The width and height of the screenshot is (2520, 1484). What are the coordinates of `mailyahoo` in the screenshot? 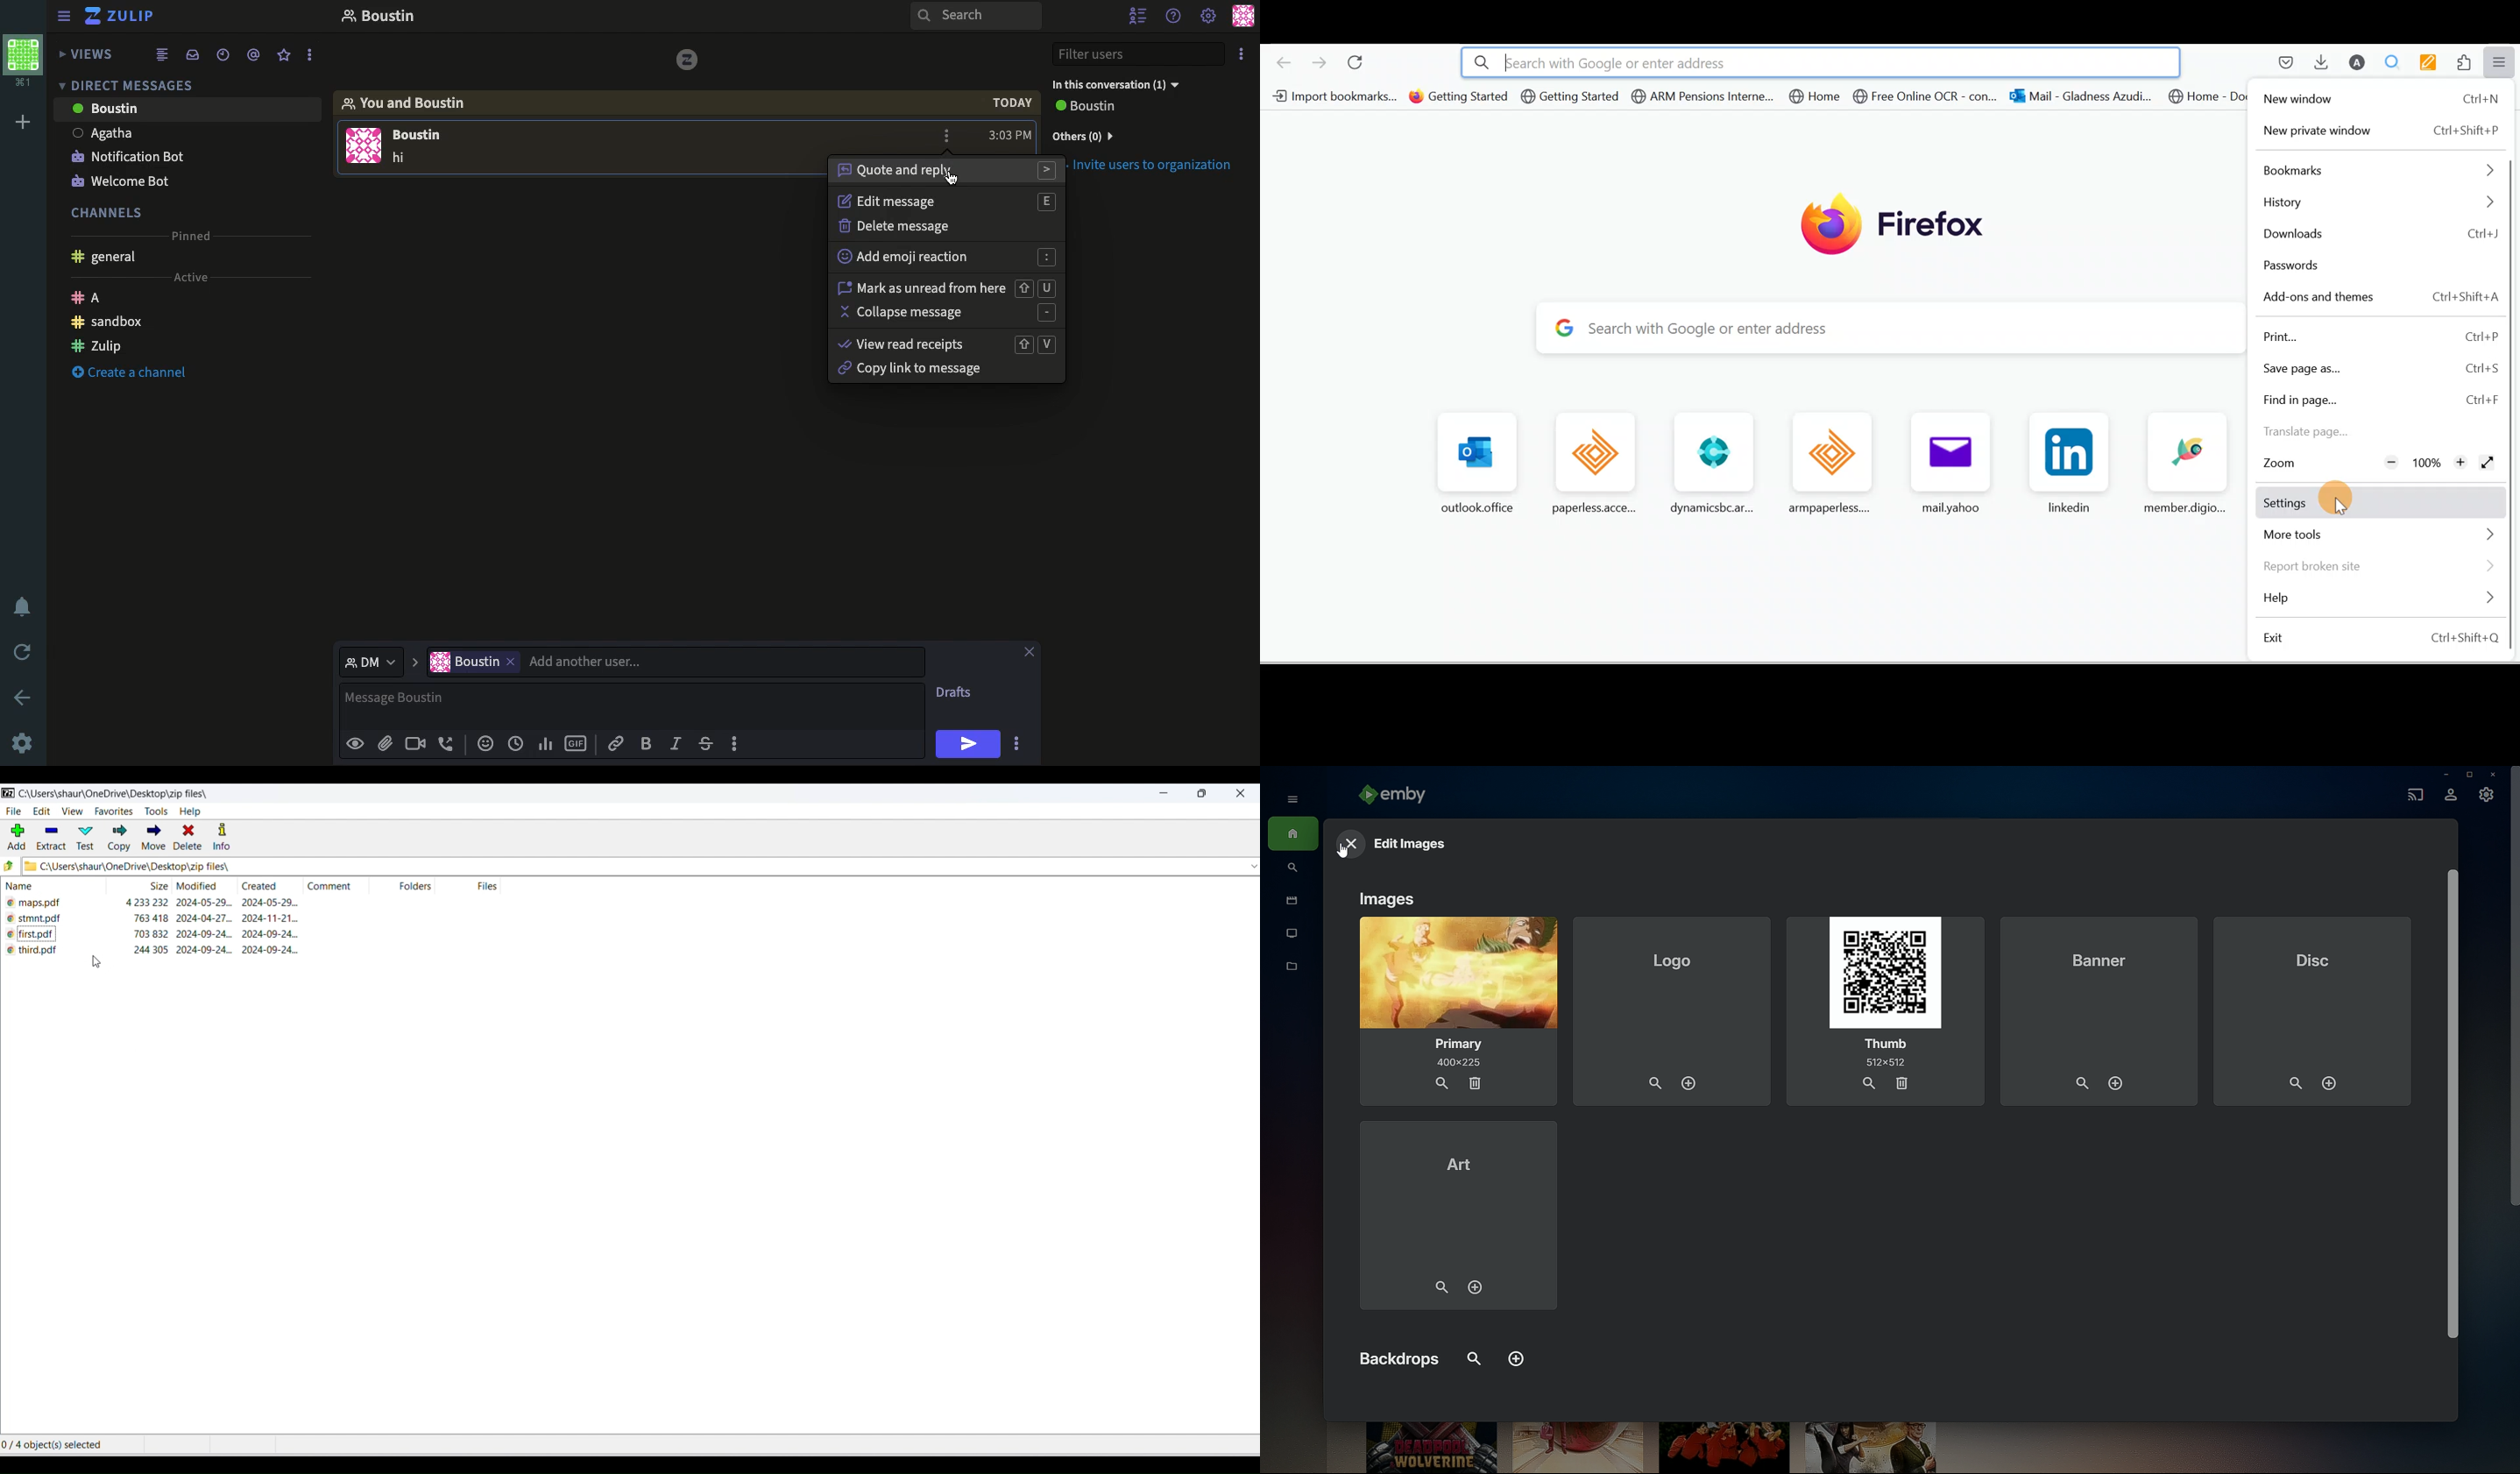 It's located at (1948, 467).